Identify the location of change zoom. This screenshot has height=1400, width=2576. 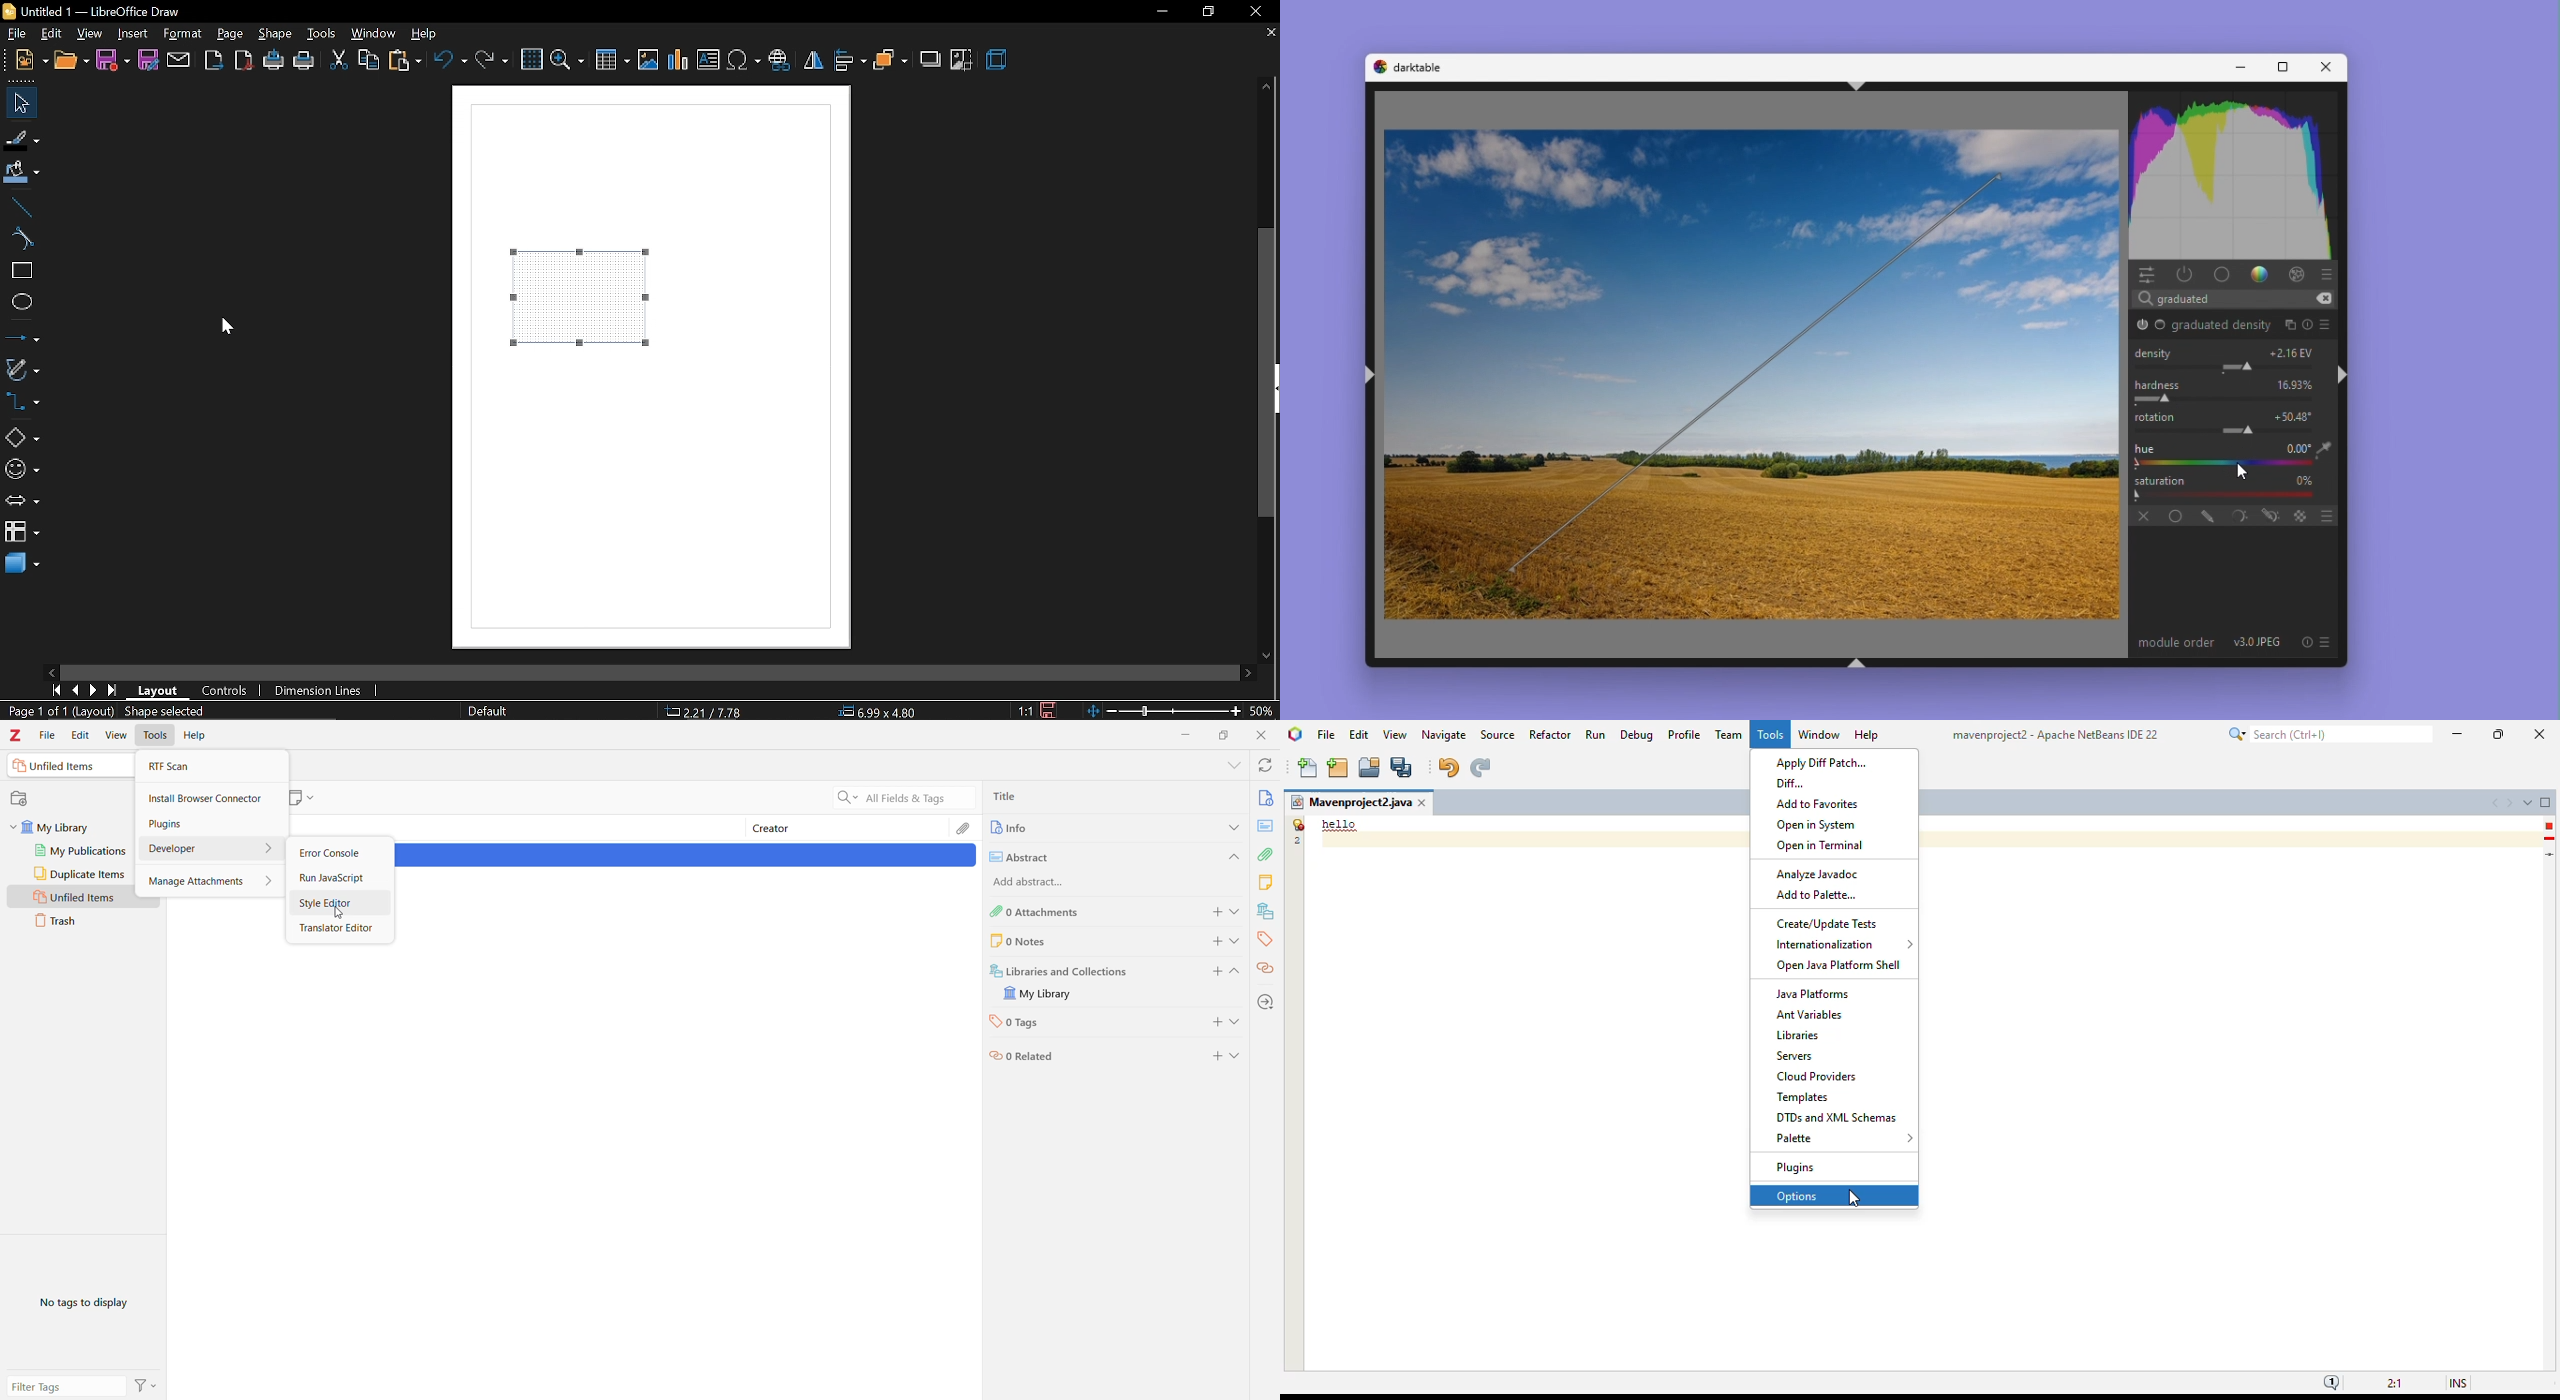
(1164, 710).